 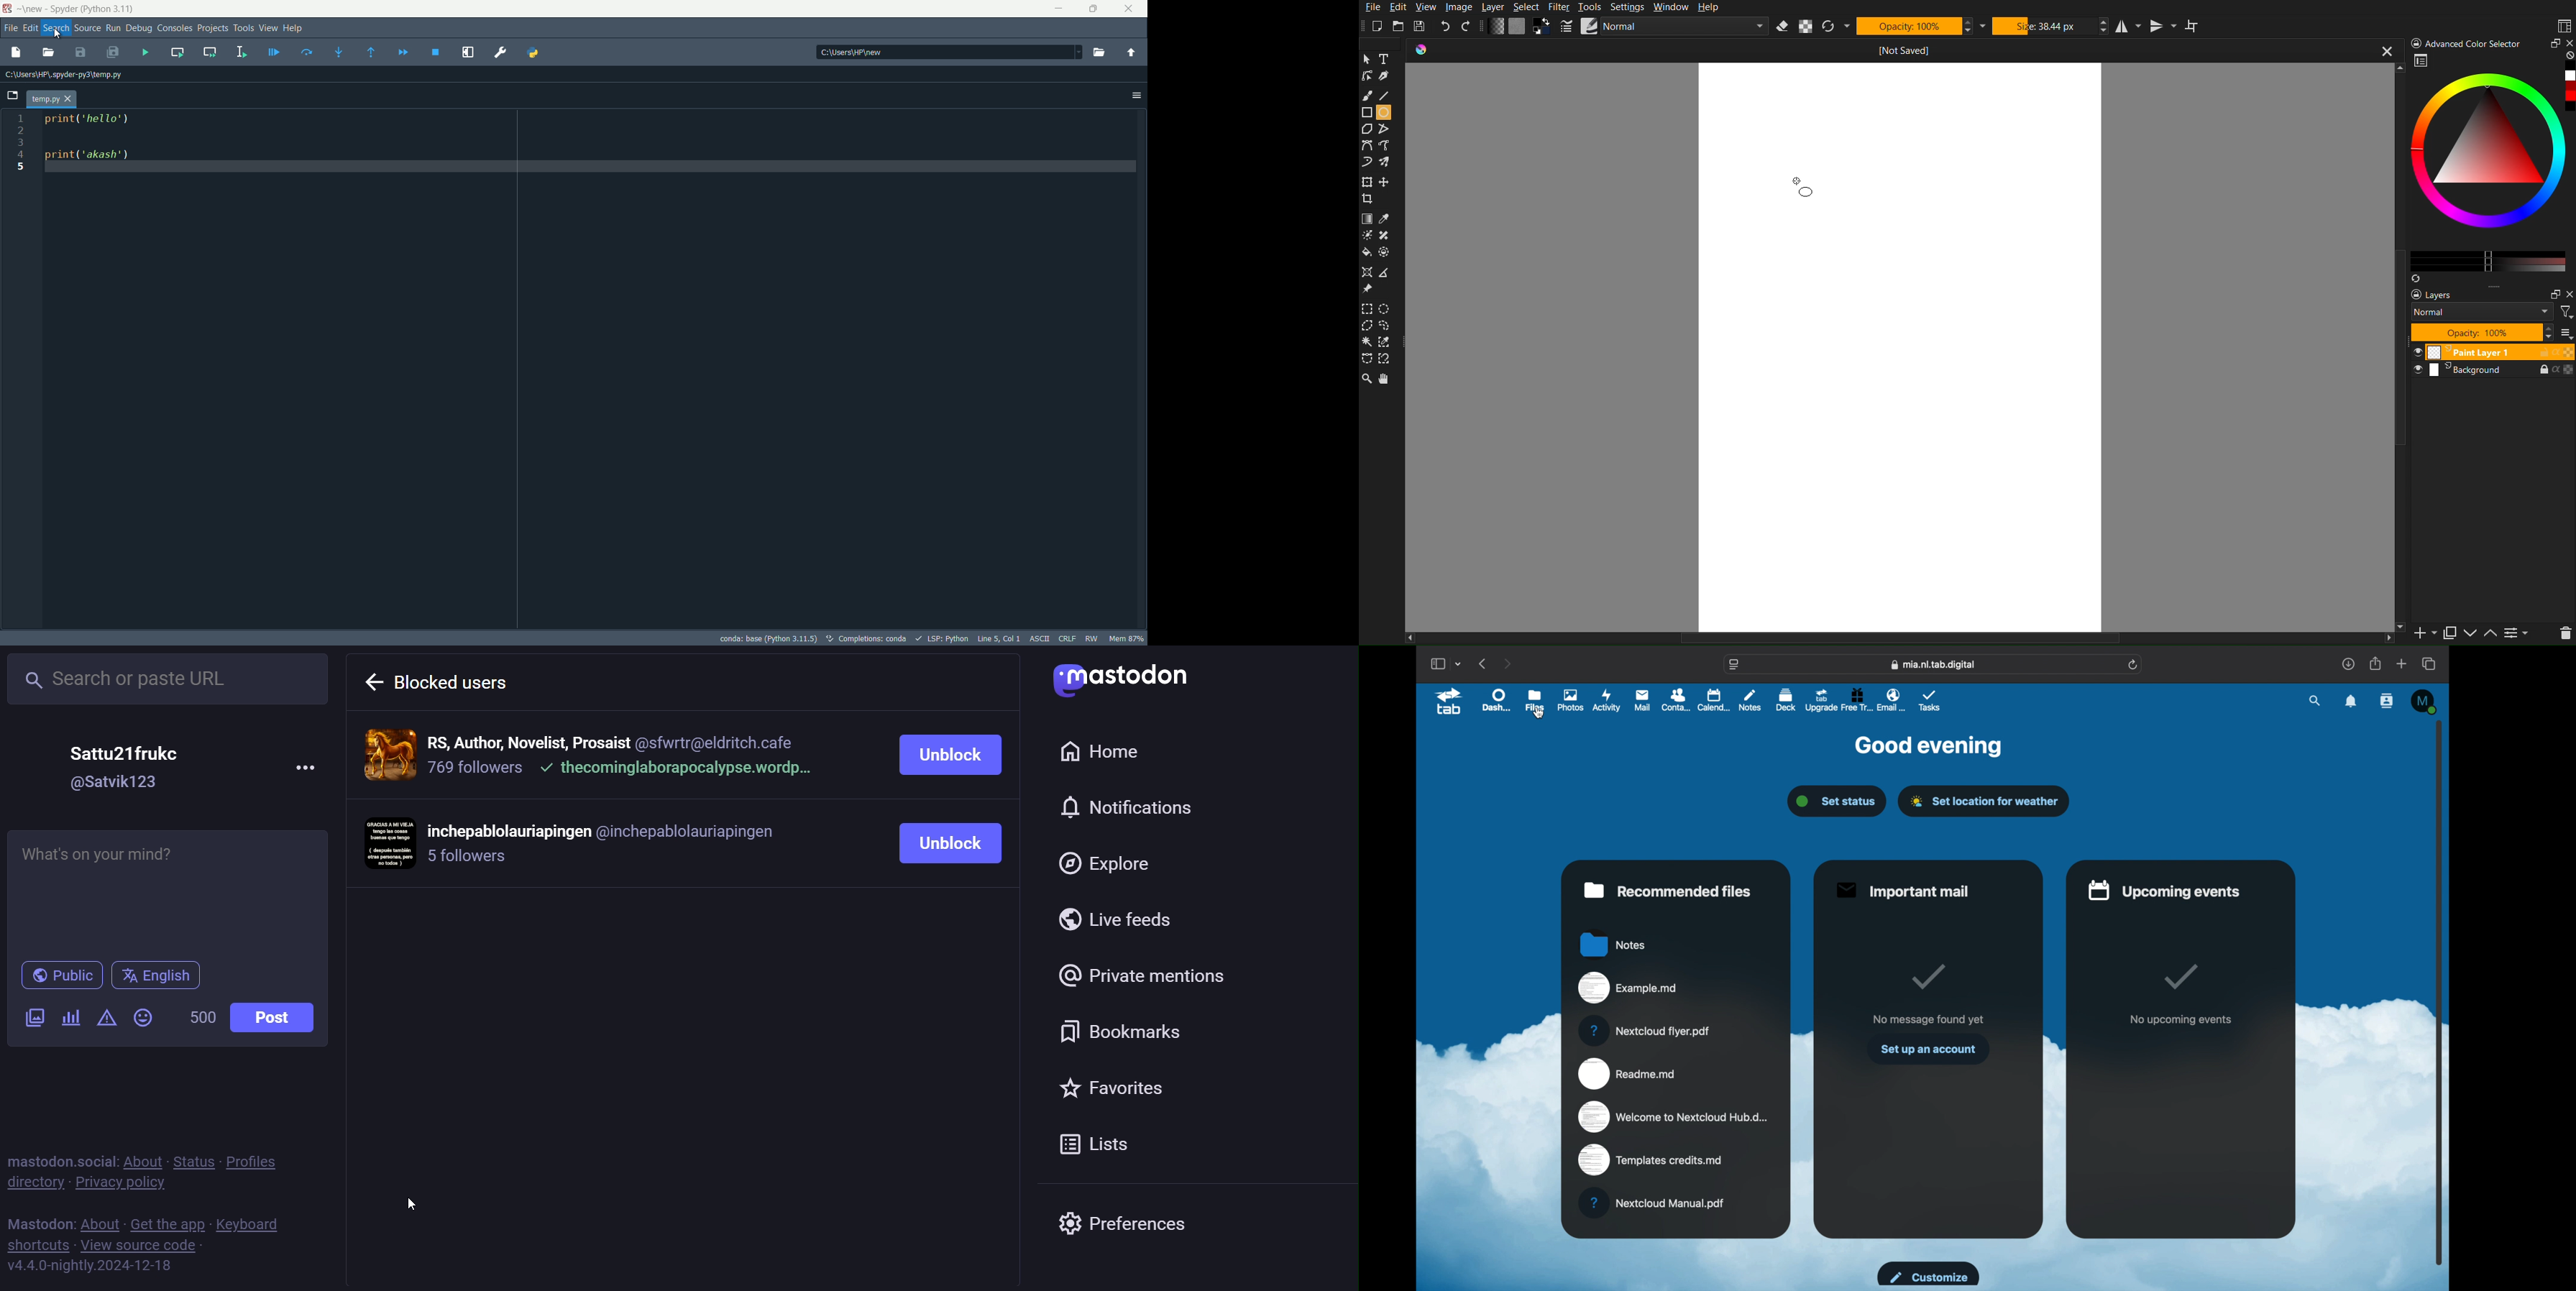 I want to click on free trial, so click(x=1857, y=699).